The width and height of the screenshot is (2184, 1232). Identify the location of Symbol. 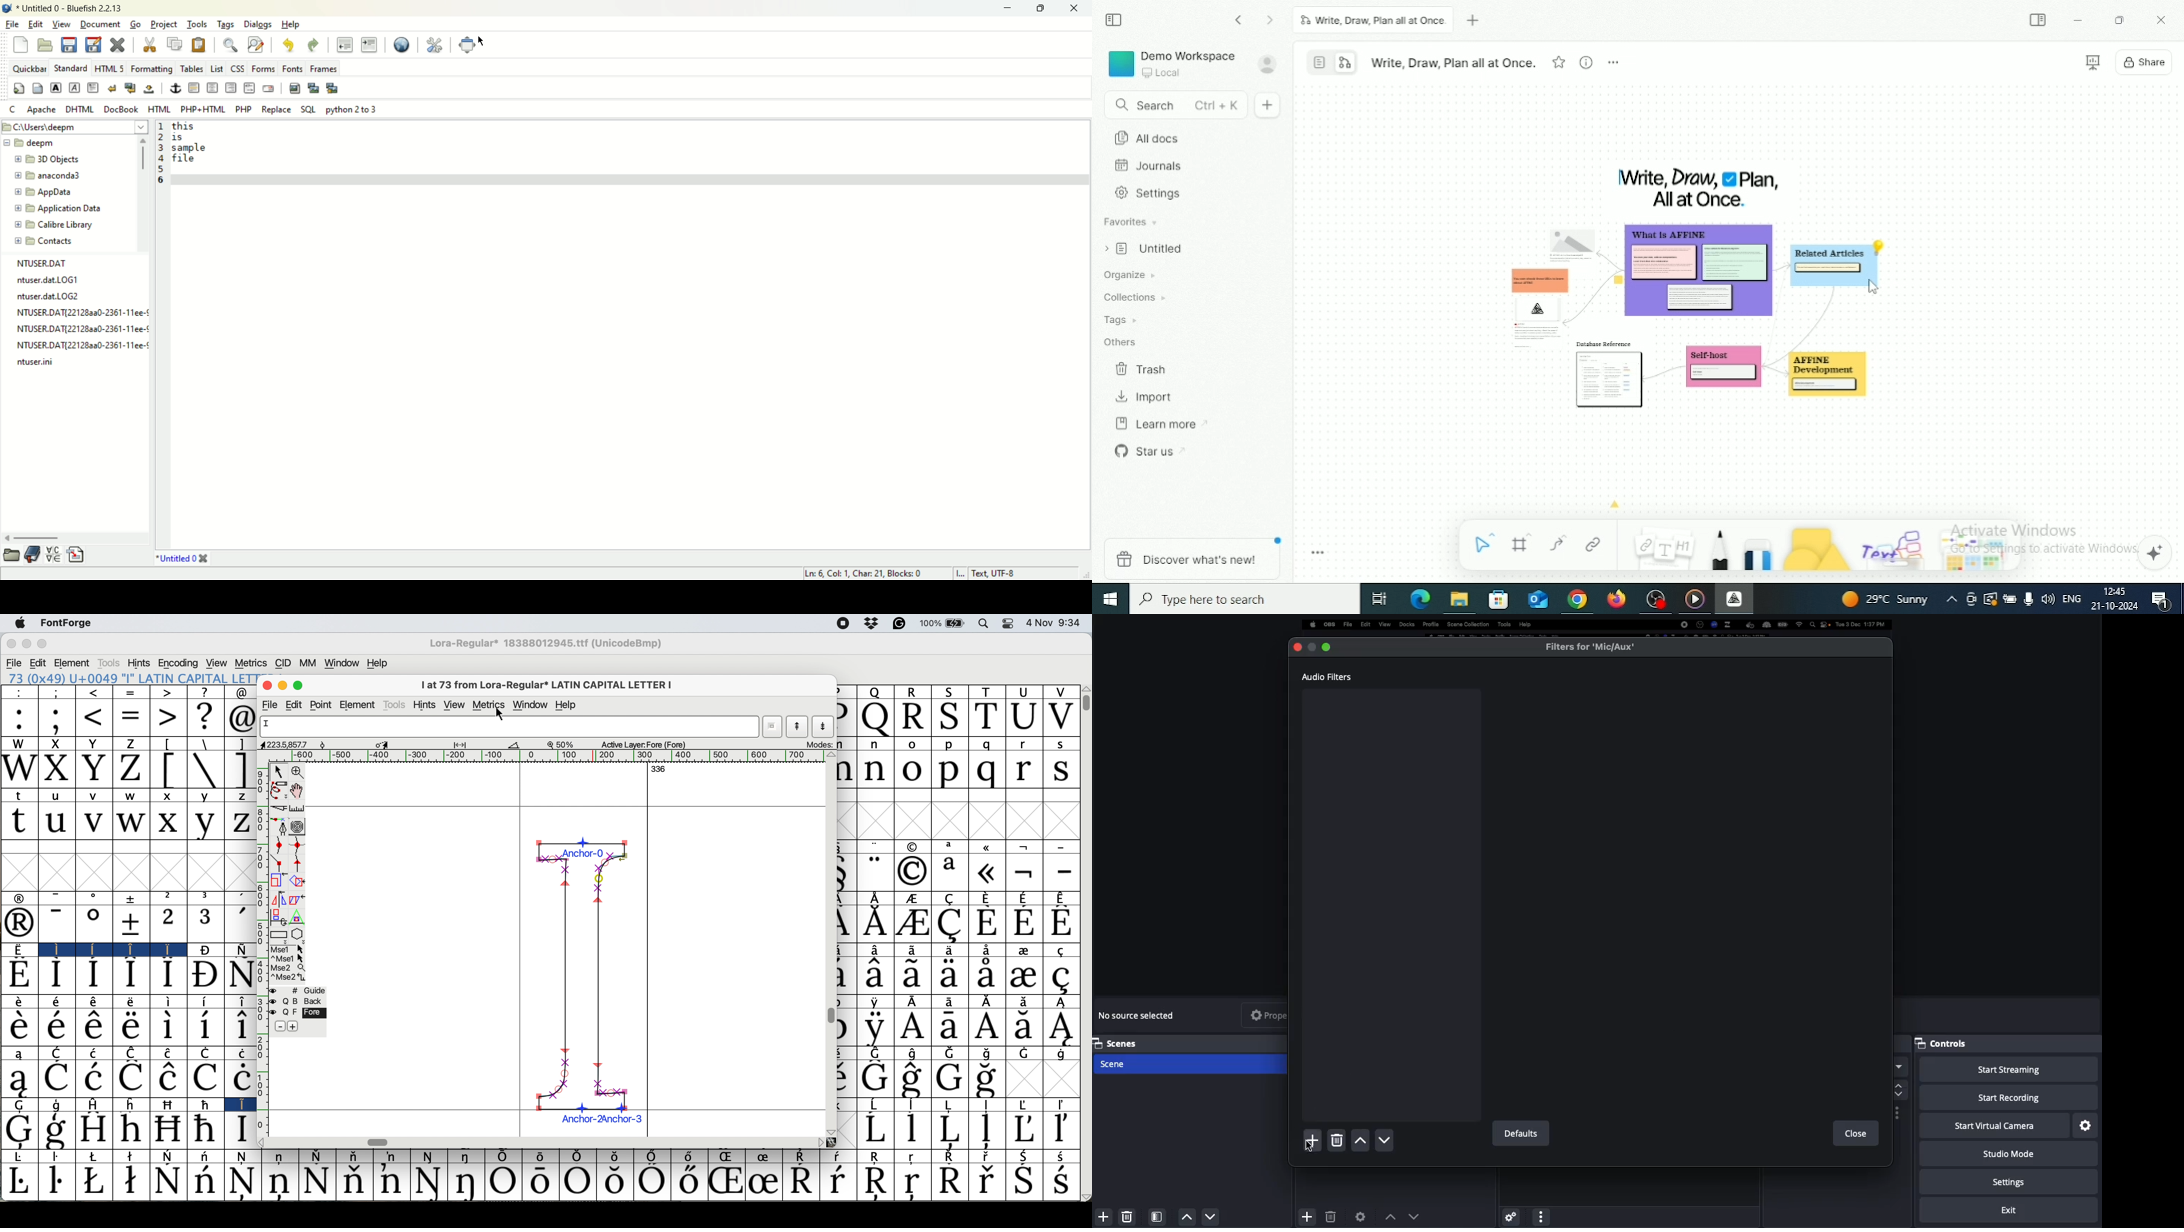
(96, 1157).